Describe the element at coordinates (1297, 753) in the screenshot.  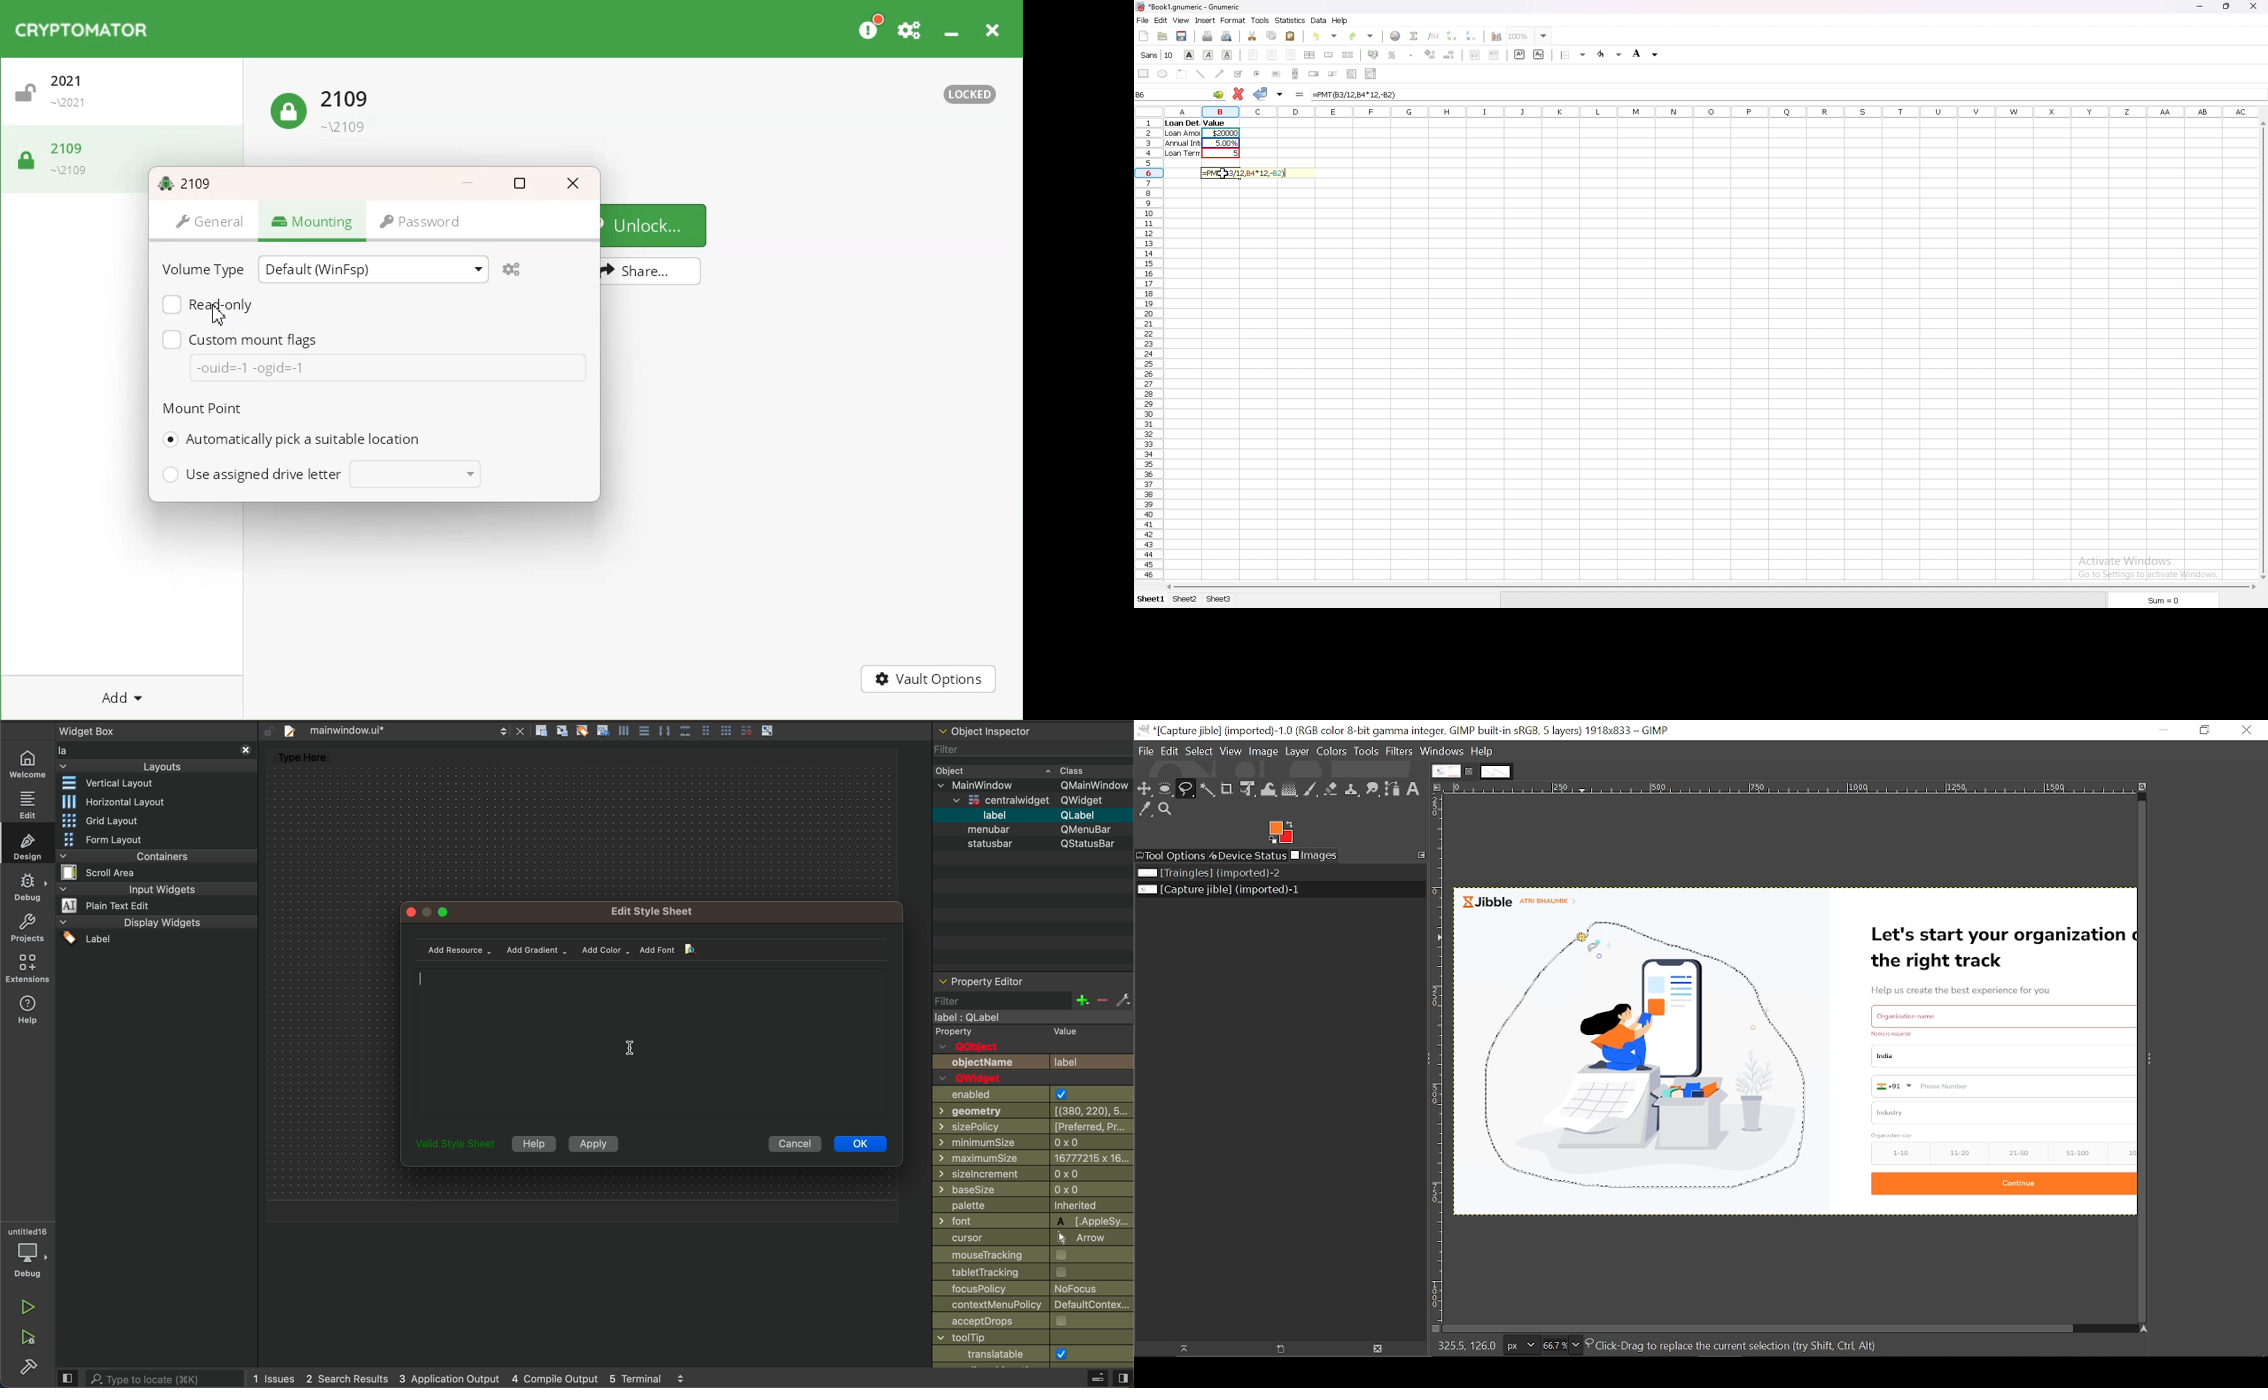
I see `Layer` at that location.